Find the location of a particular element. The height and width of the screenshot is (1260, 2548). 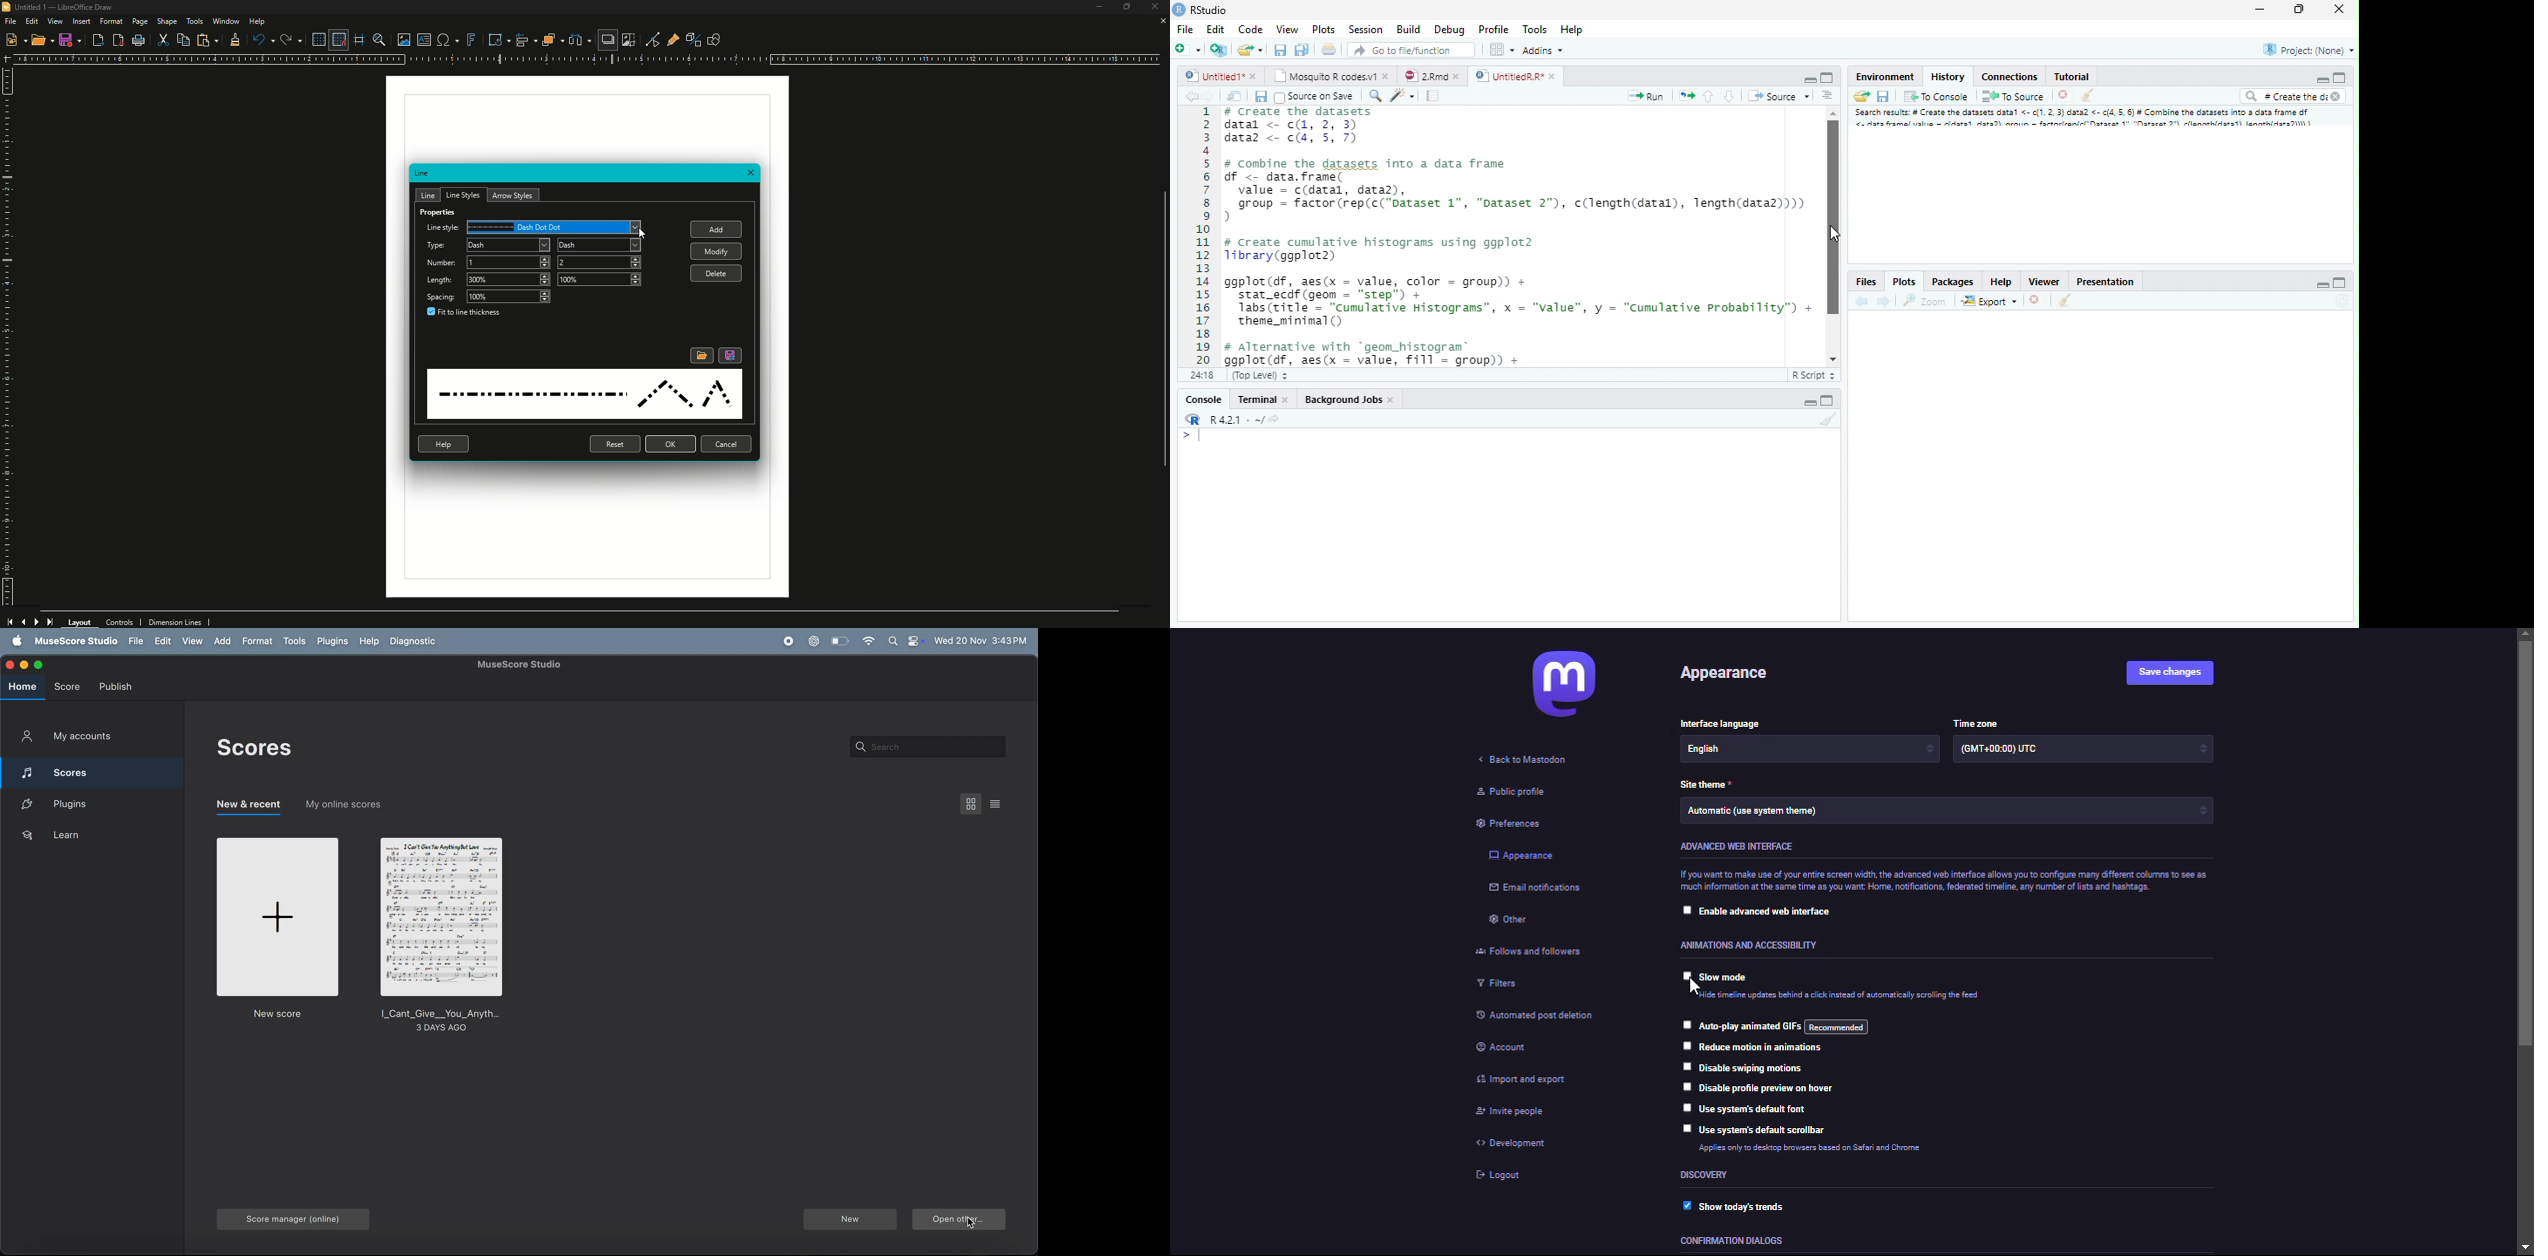

minimize is located at coordinates (23, 664).